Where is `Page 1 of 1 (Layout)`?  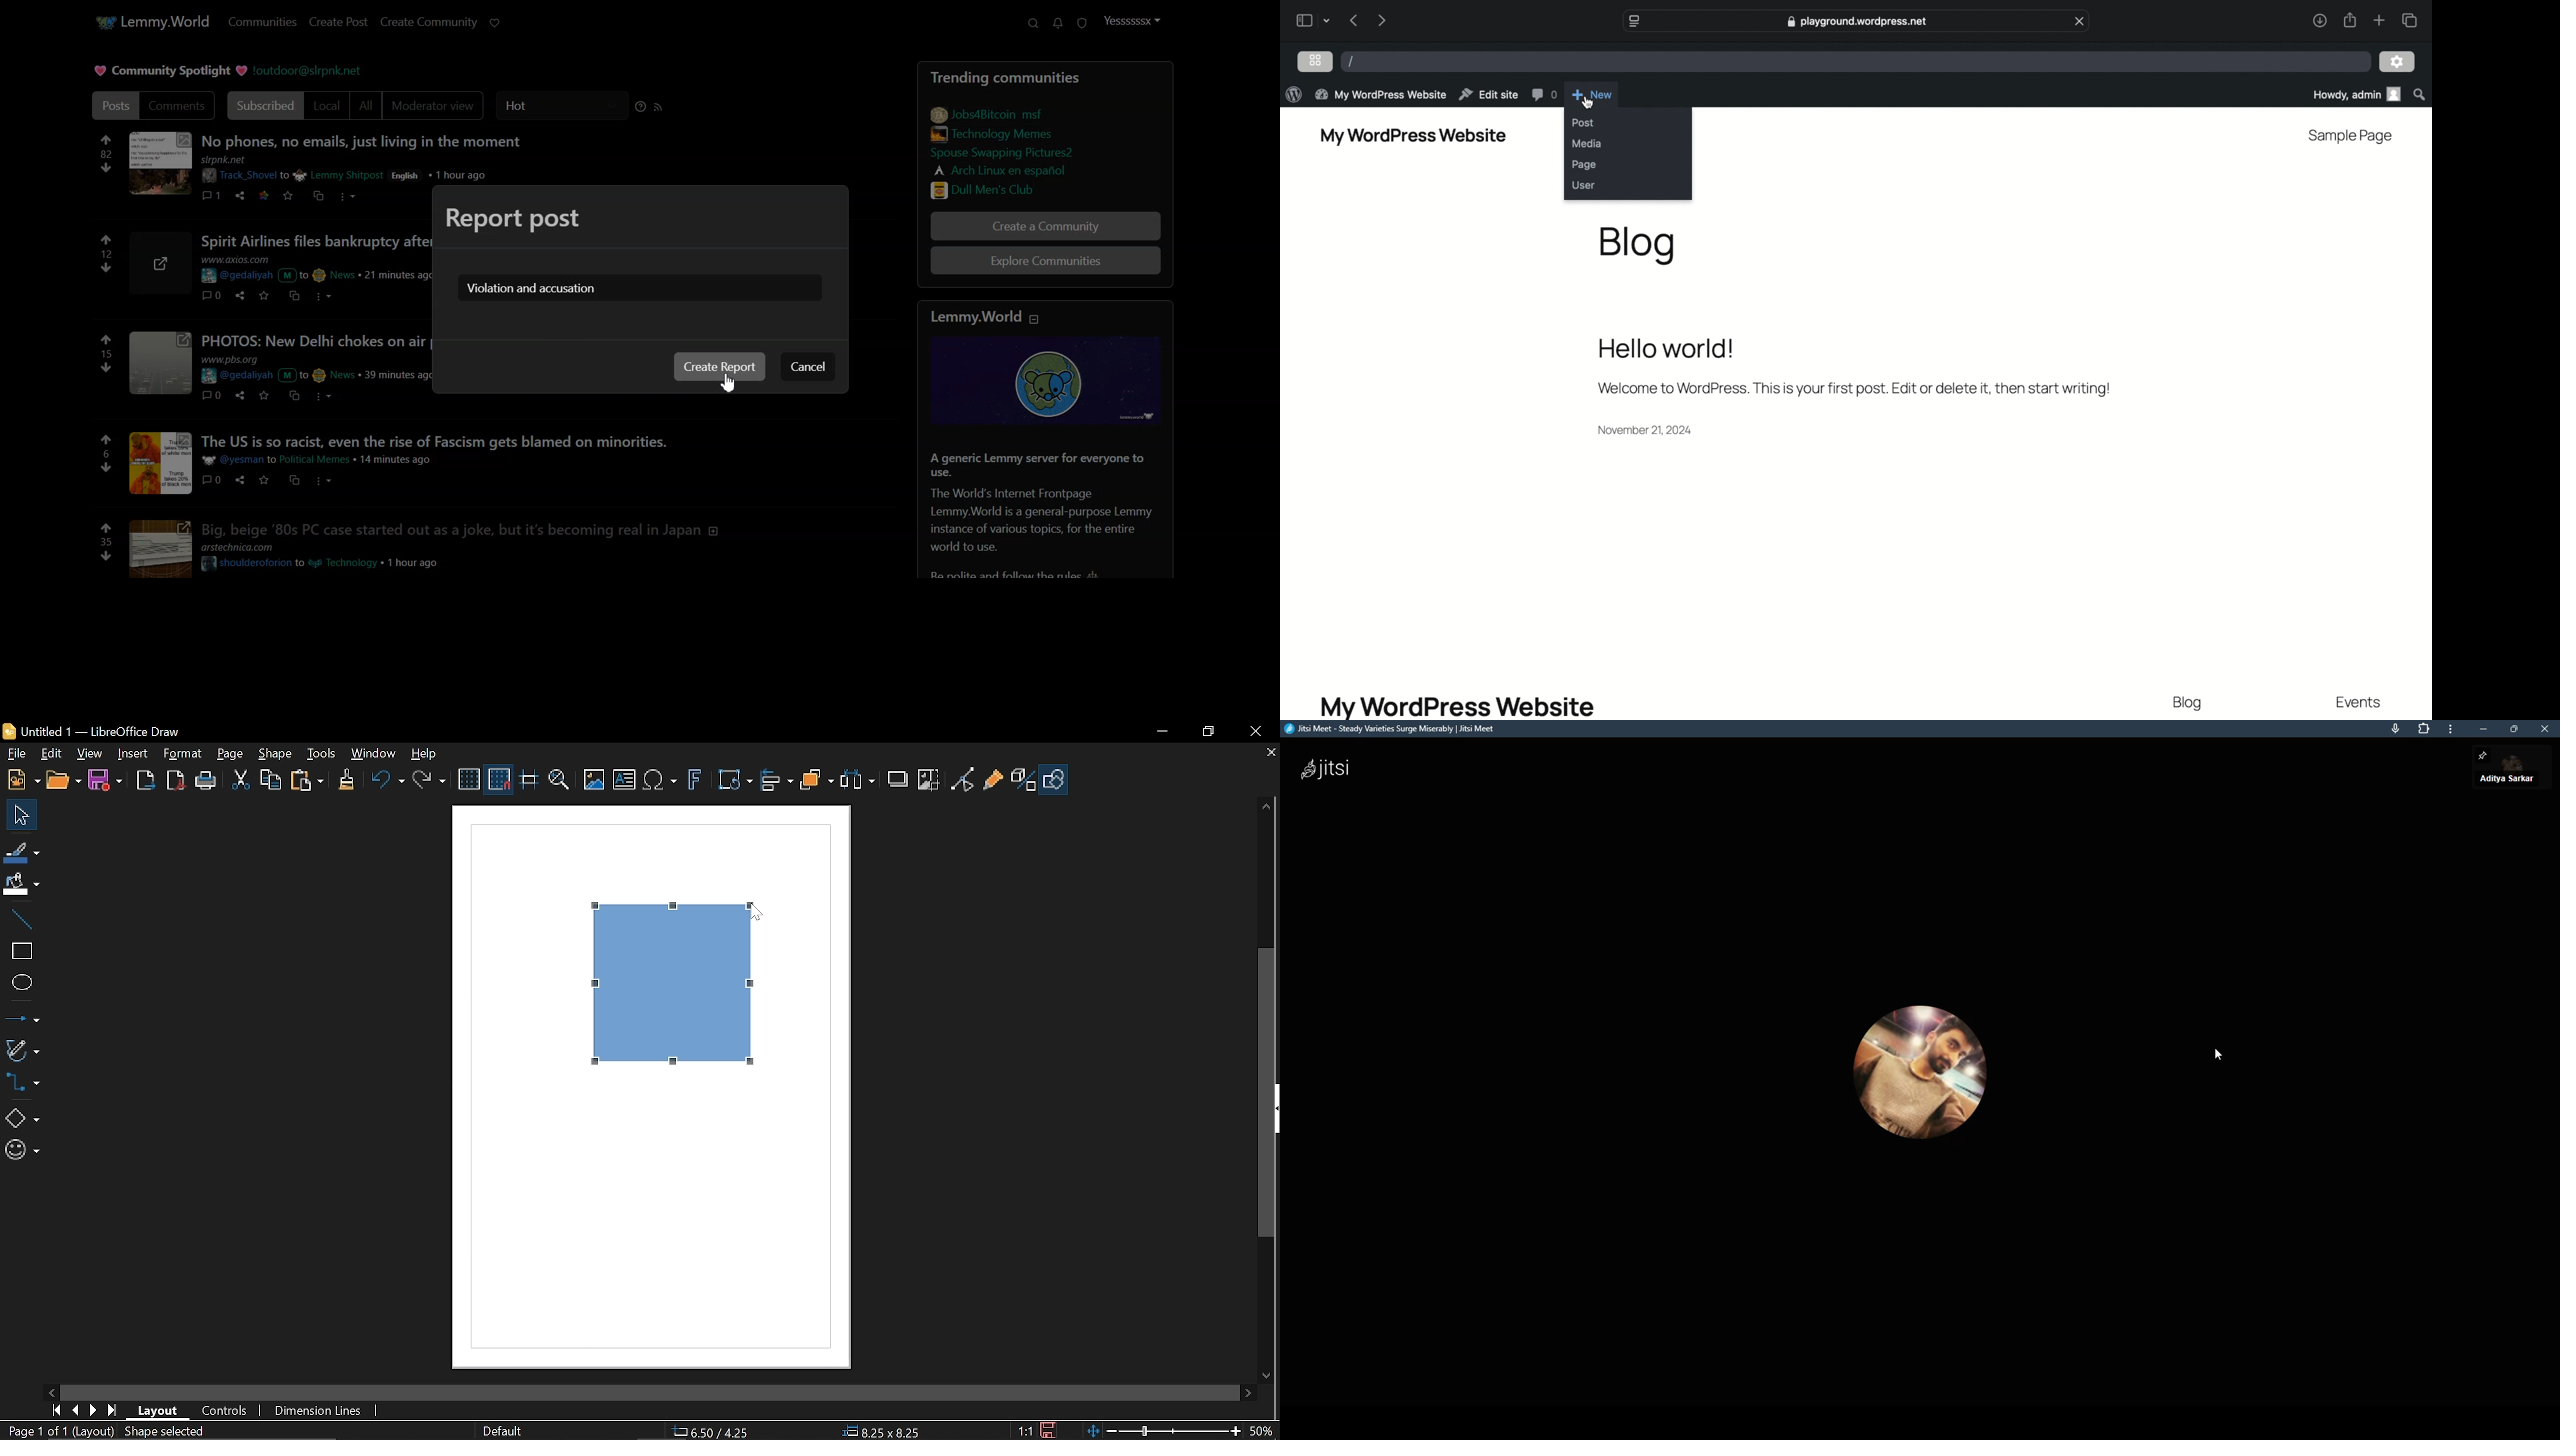
Page 1 of 1 (Layout) is located at coordinates (58, 1432).